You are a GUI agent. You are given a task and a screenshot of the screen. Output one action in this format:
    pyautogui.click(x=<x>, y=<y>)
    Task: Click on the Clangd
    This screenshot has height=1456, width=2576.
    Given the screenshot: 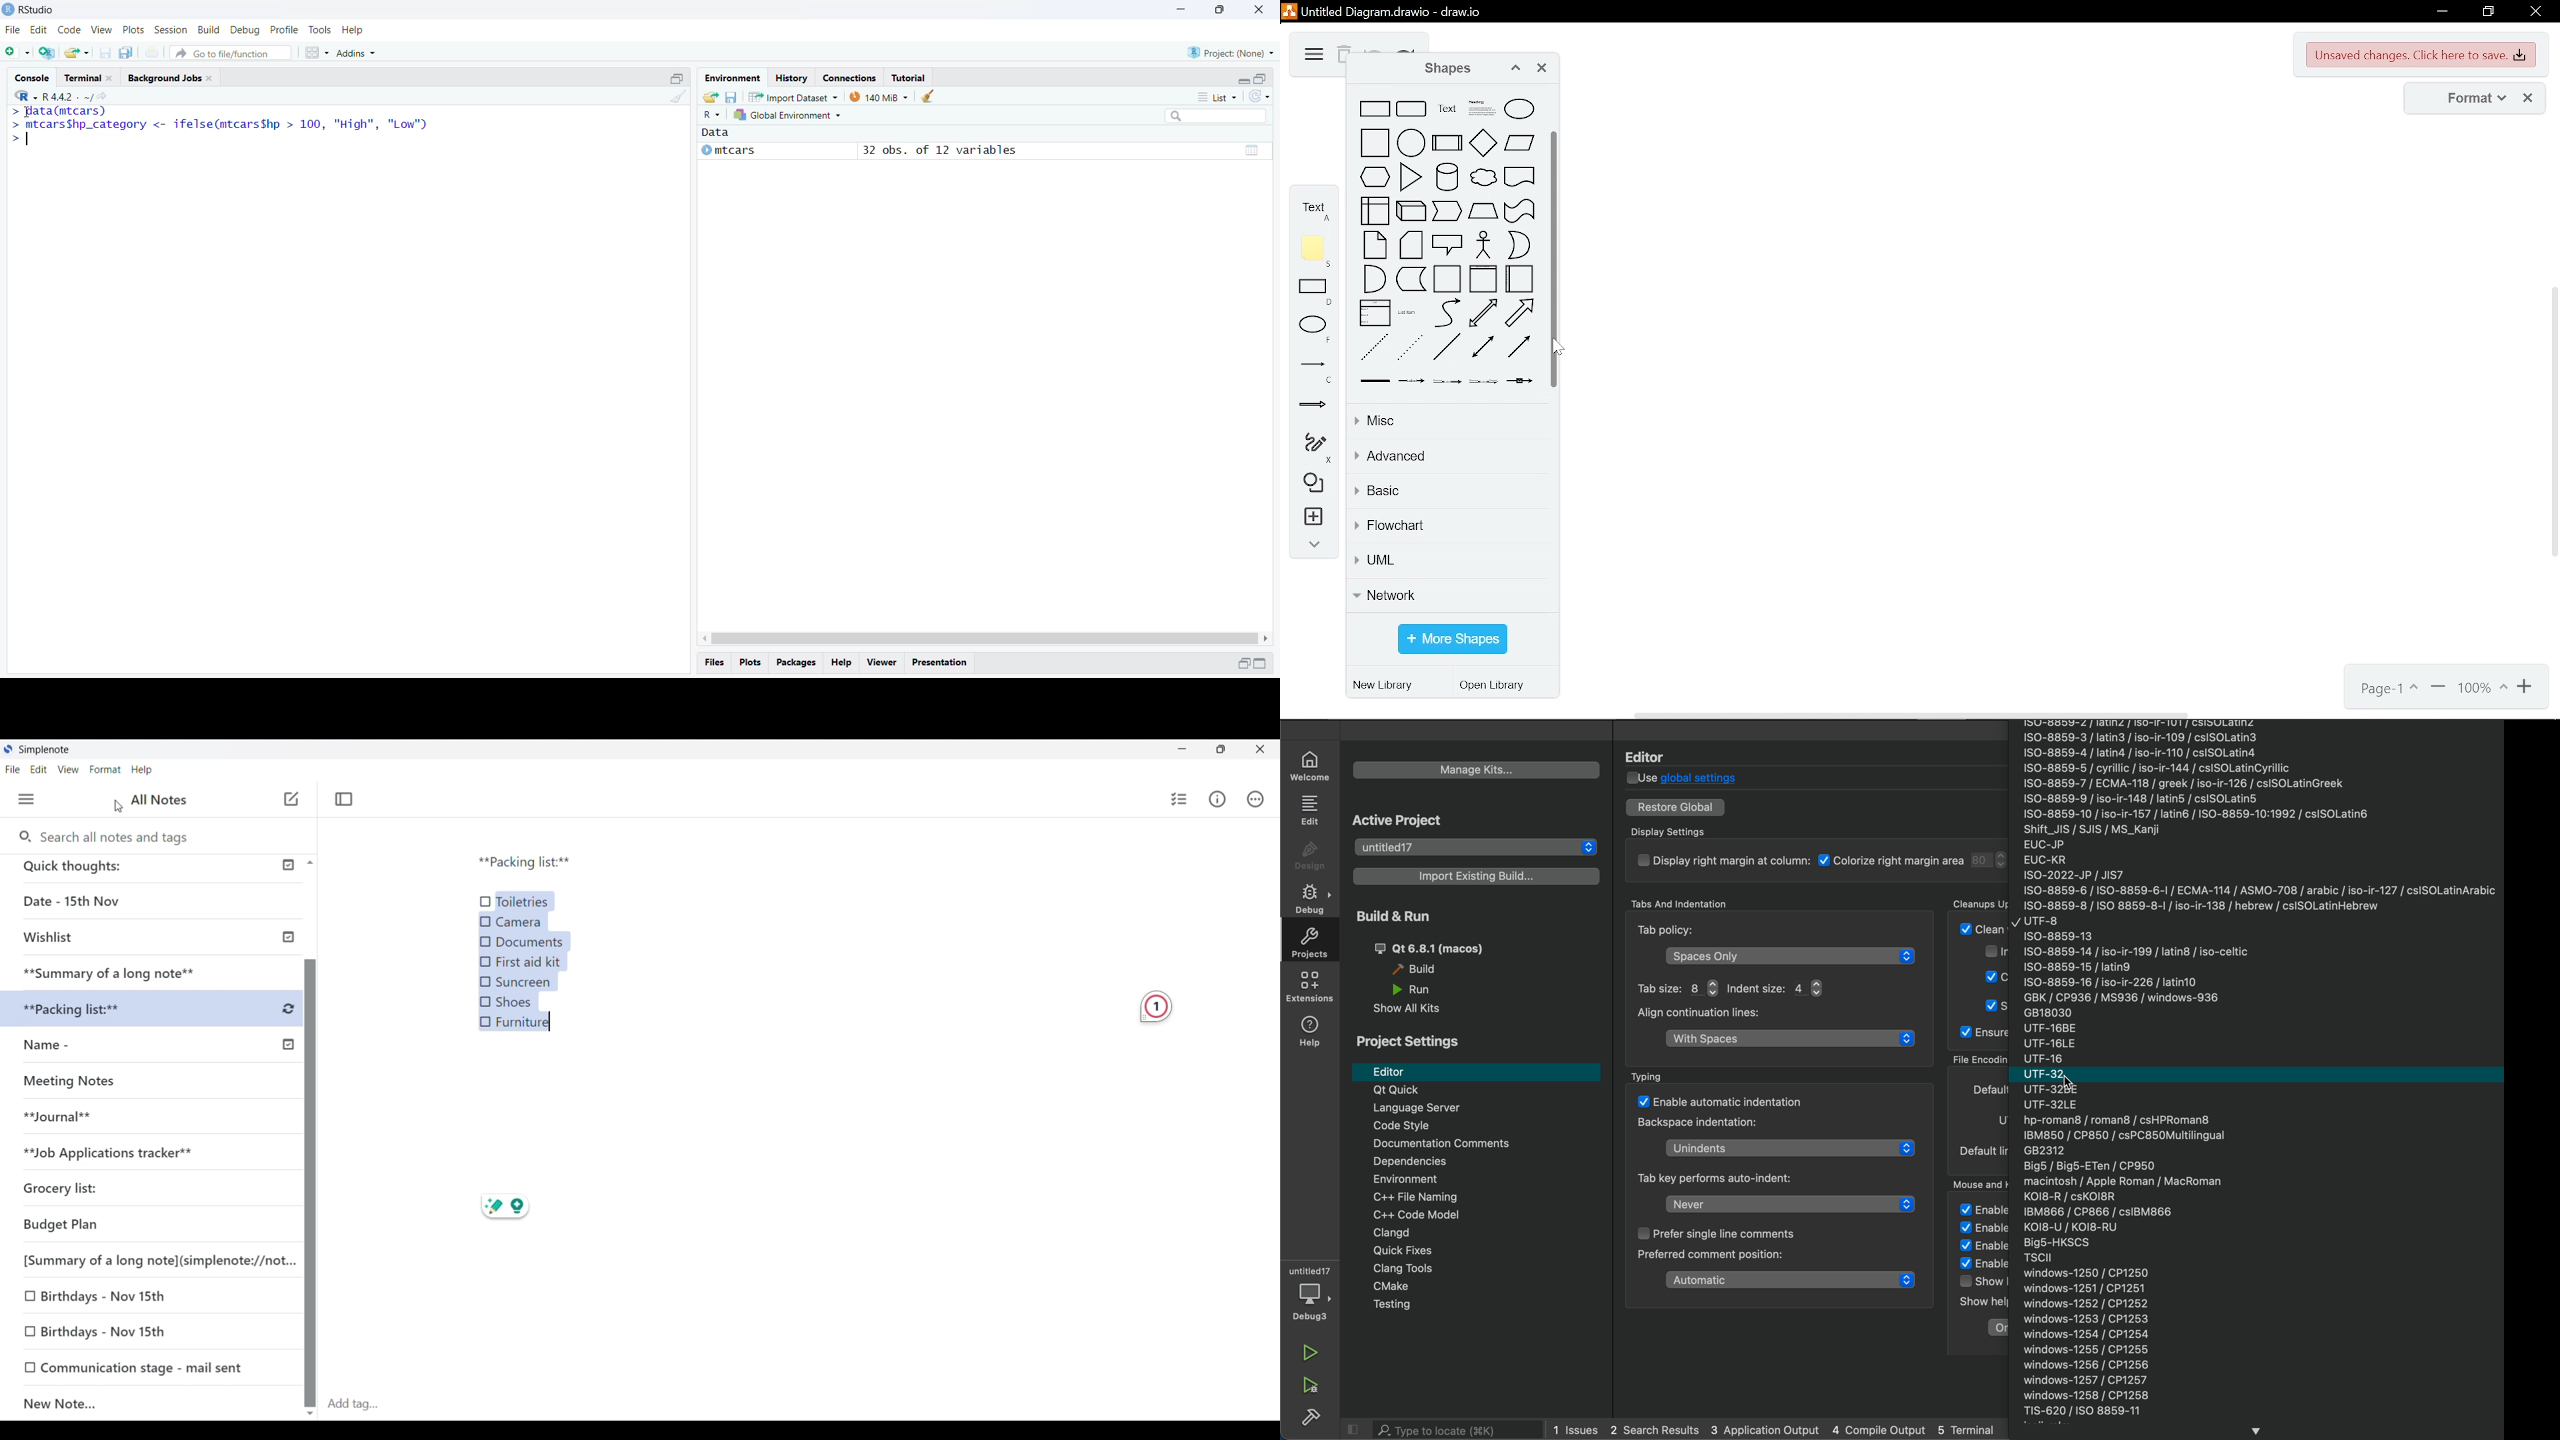 What is the action you would take?
    pyautogui.click(x=1466, y=1233)
    